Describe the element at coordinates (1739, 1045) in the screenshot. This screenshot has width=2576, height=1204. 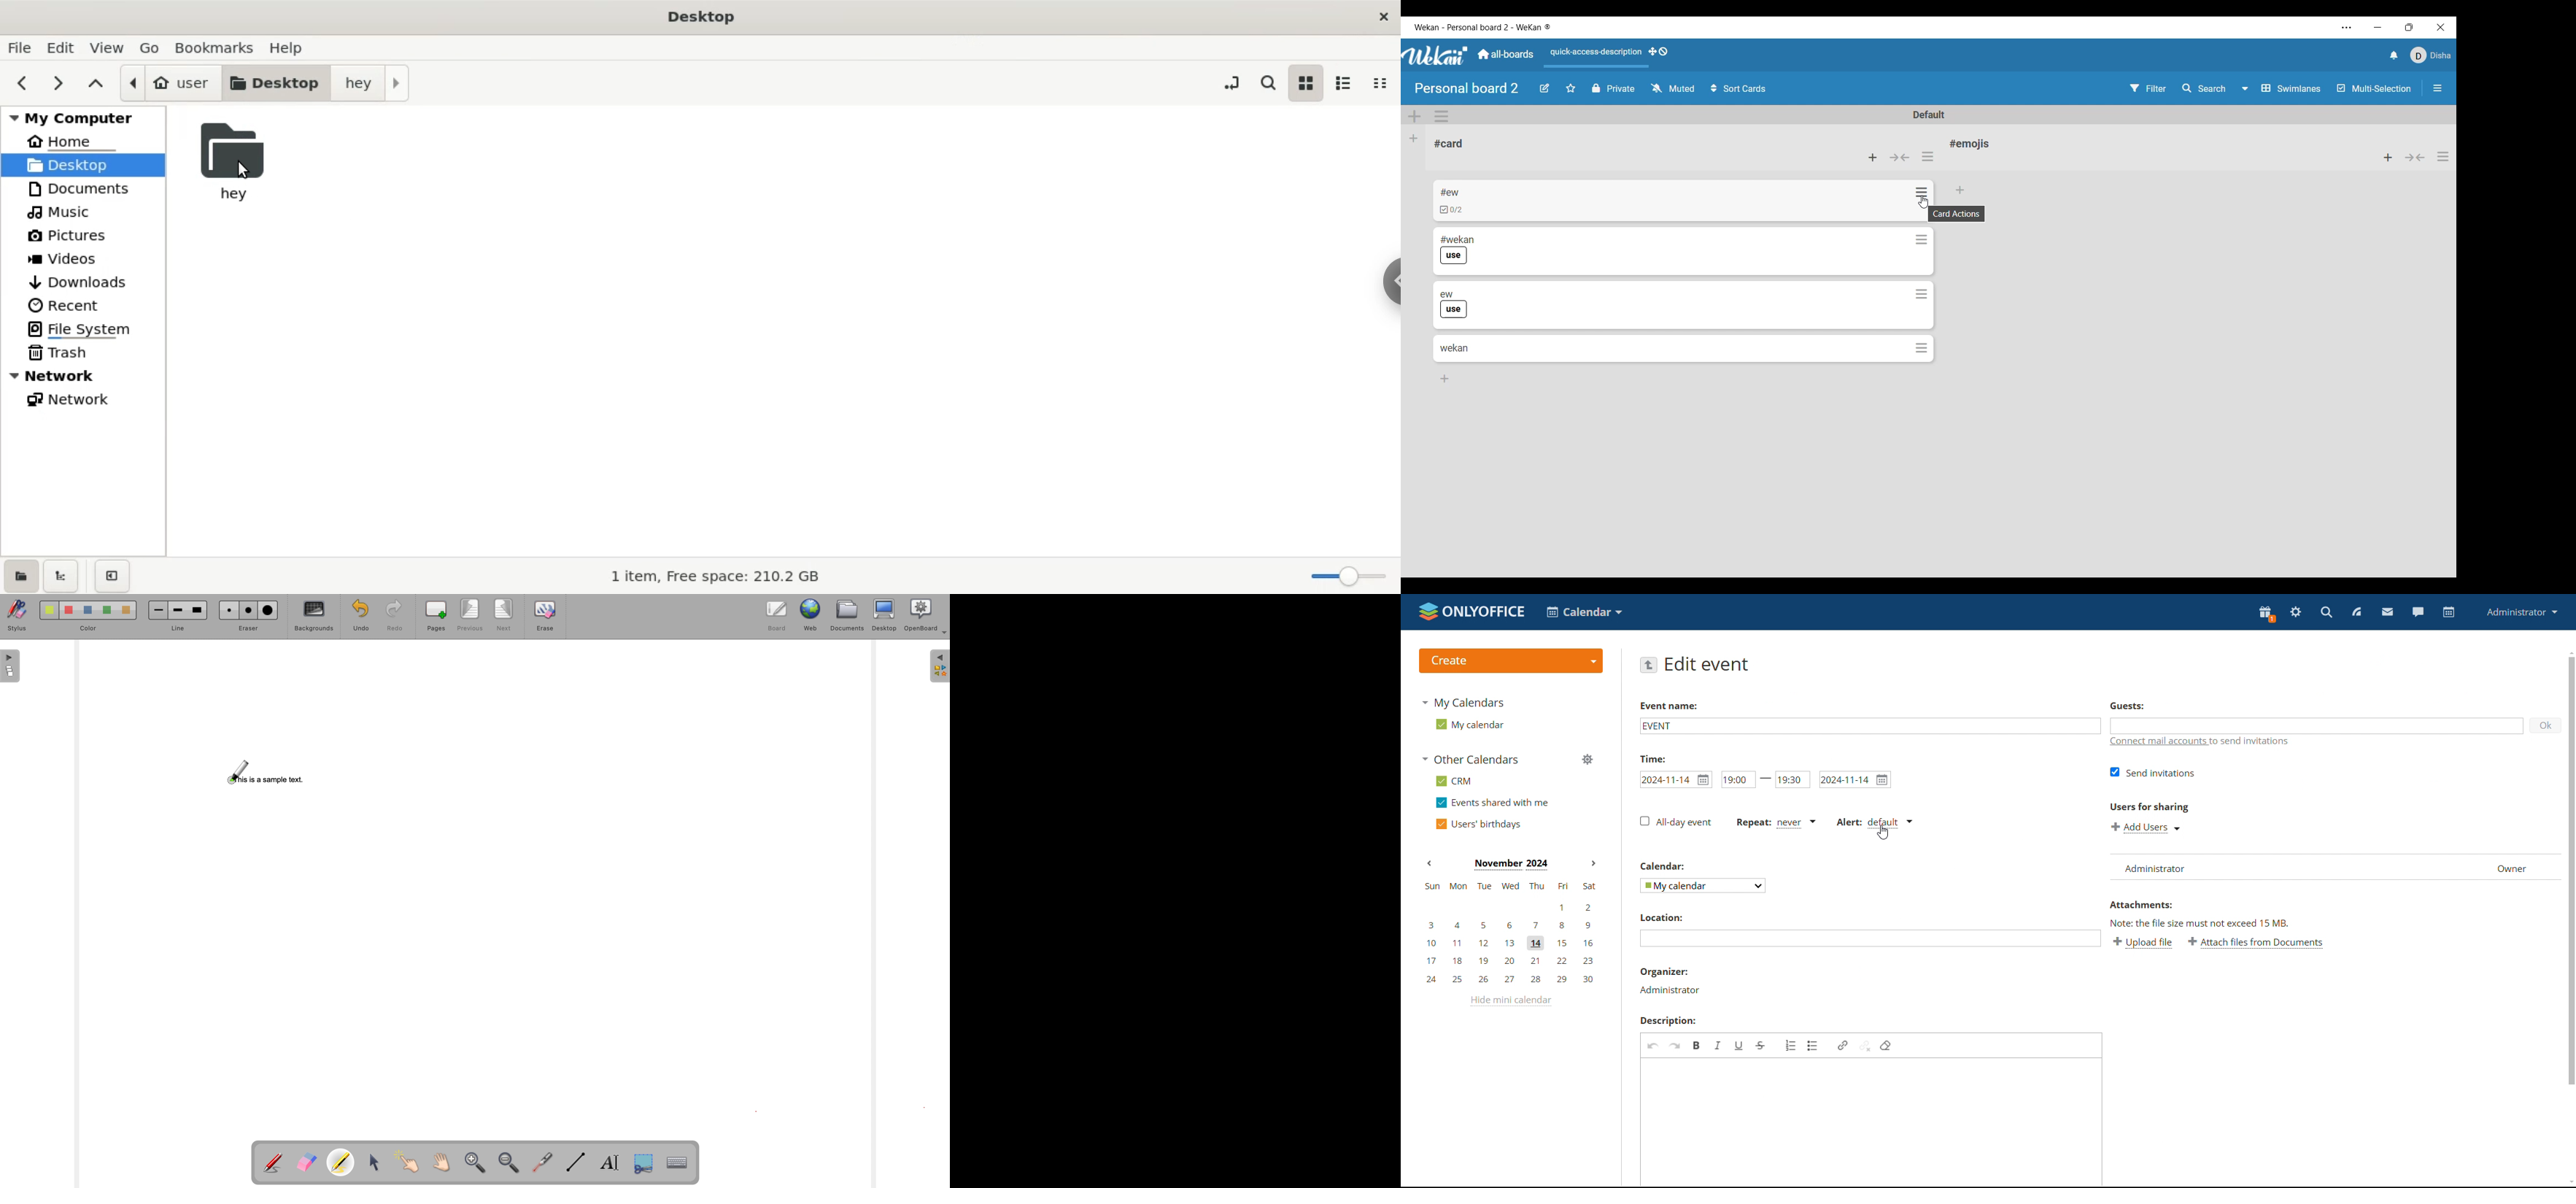
I see `underline` at that location.